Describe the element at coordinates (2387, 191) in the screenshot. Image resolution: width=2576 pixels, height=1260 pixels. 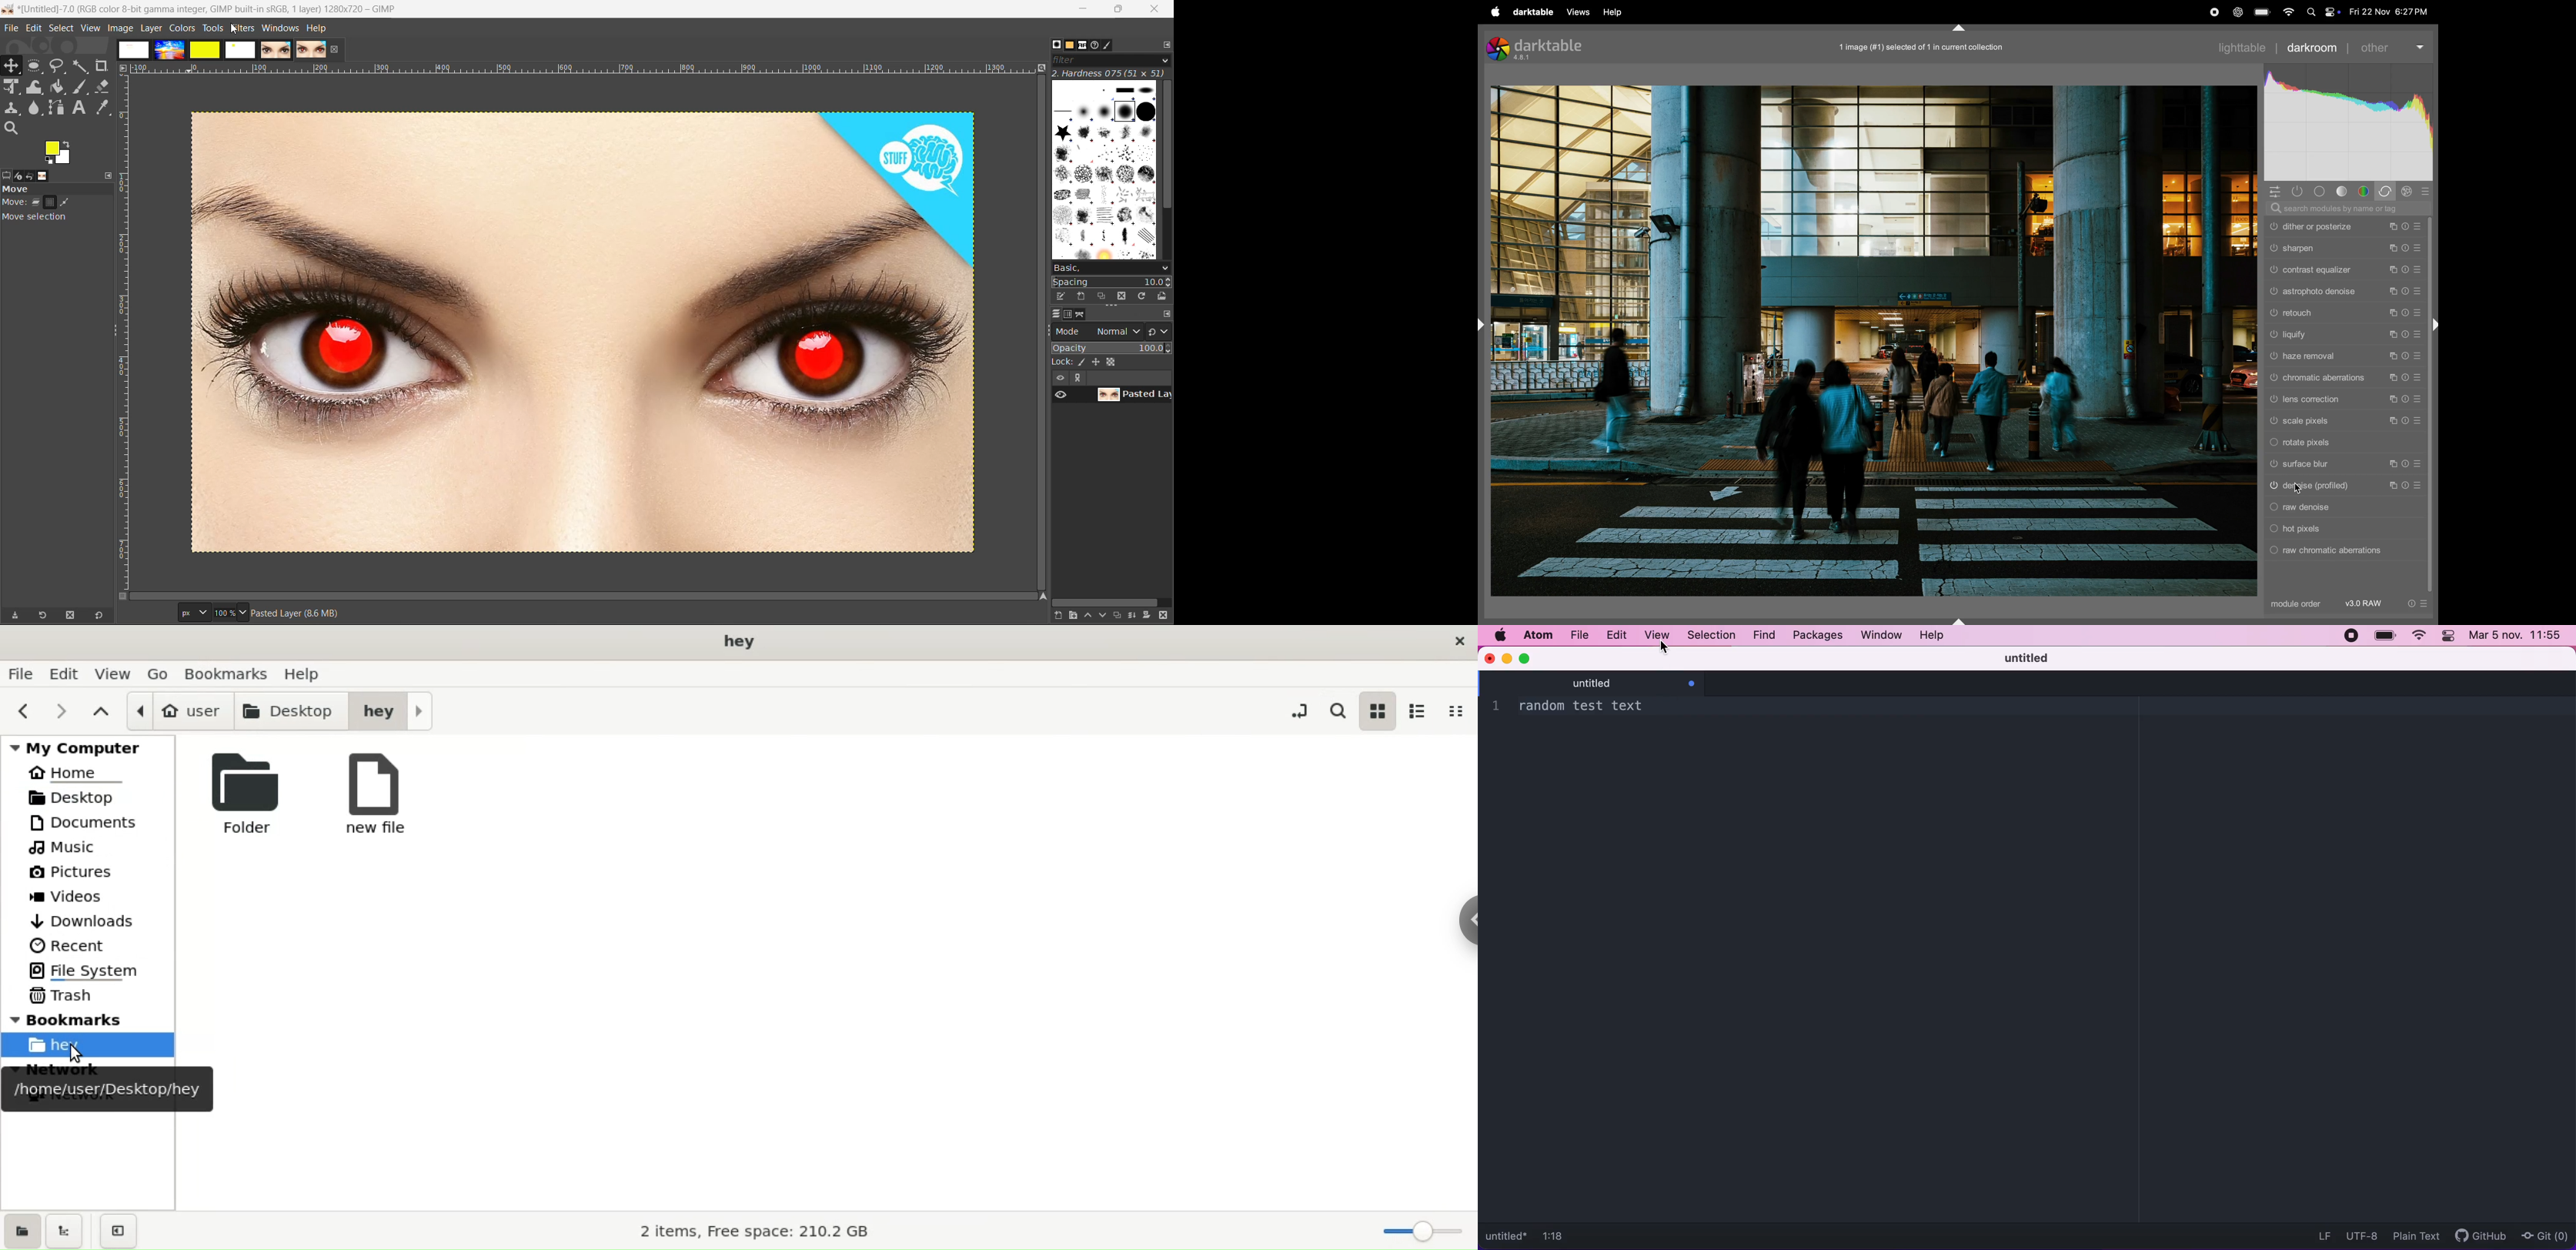
I see `correct` at that location.